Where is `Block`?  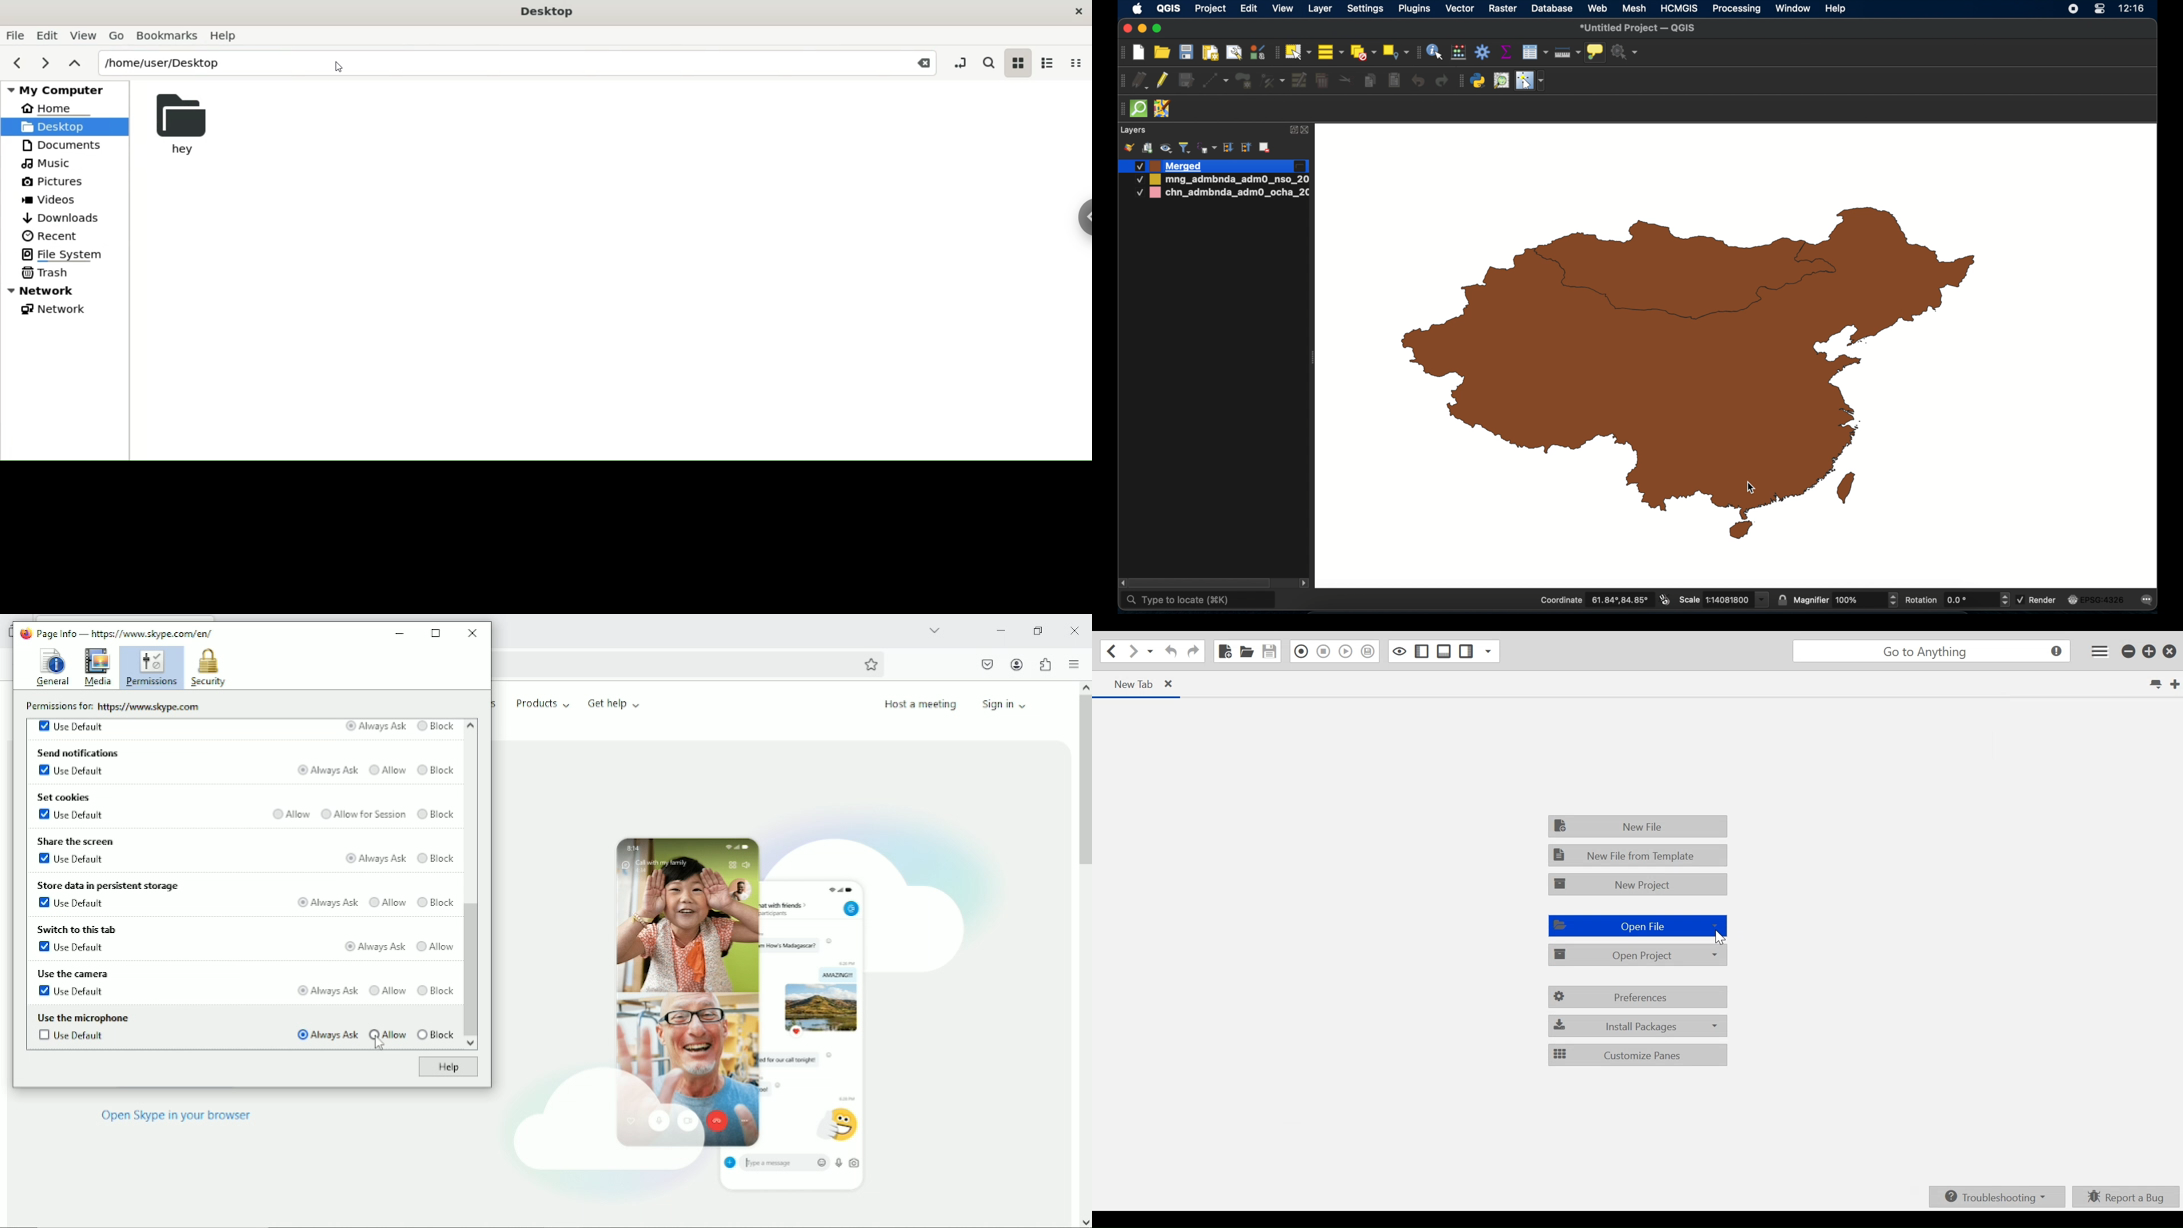 Block is located at coordinates (437, 770).